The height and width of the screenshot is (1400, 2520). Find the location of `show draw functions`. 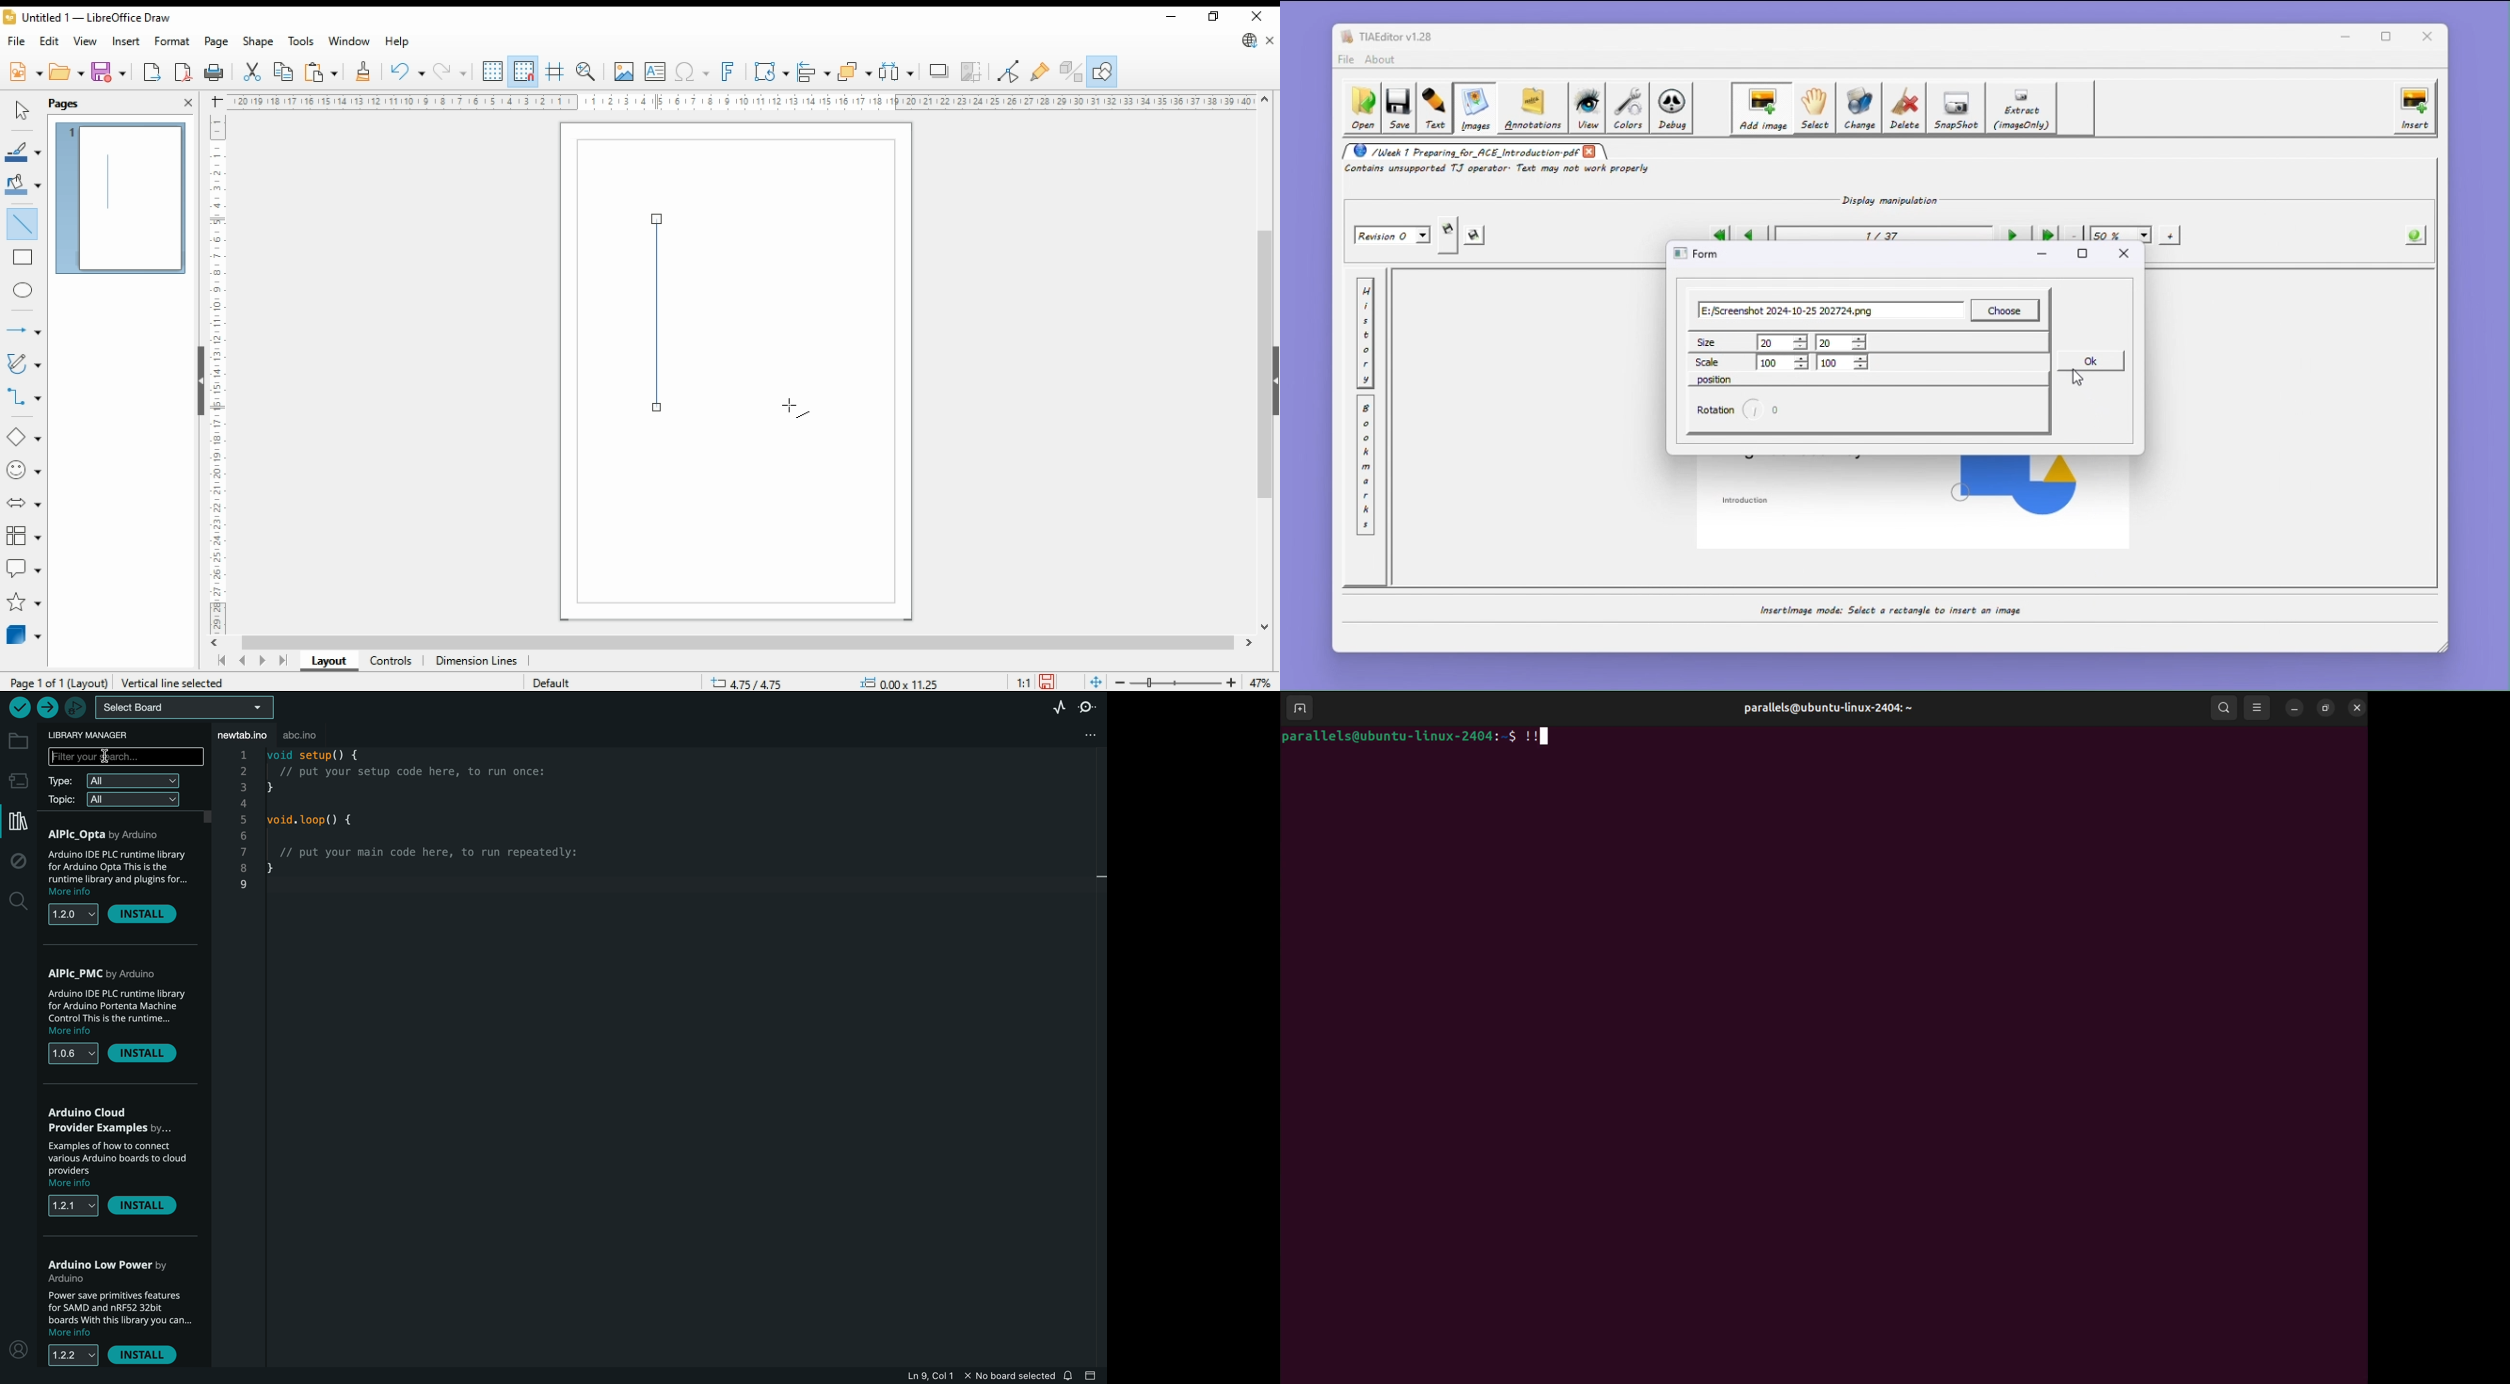

show draw functions is located at coordinates (1102, 72).